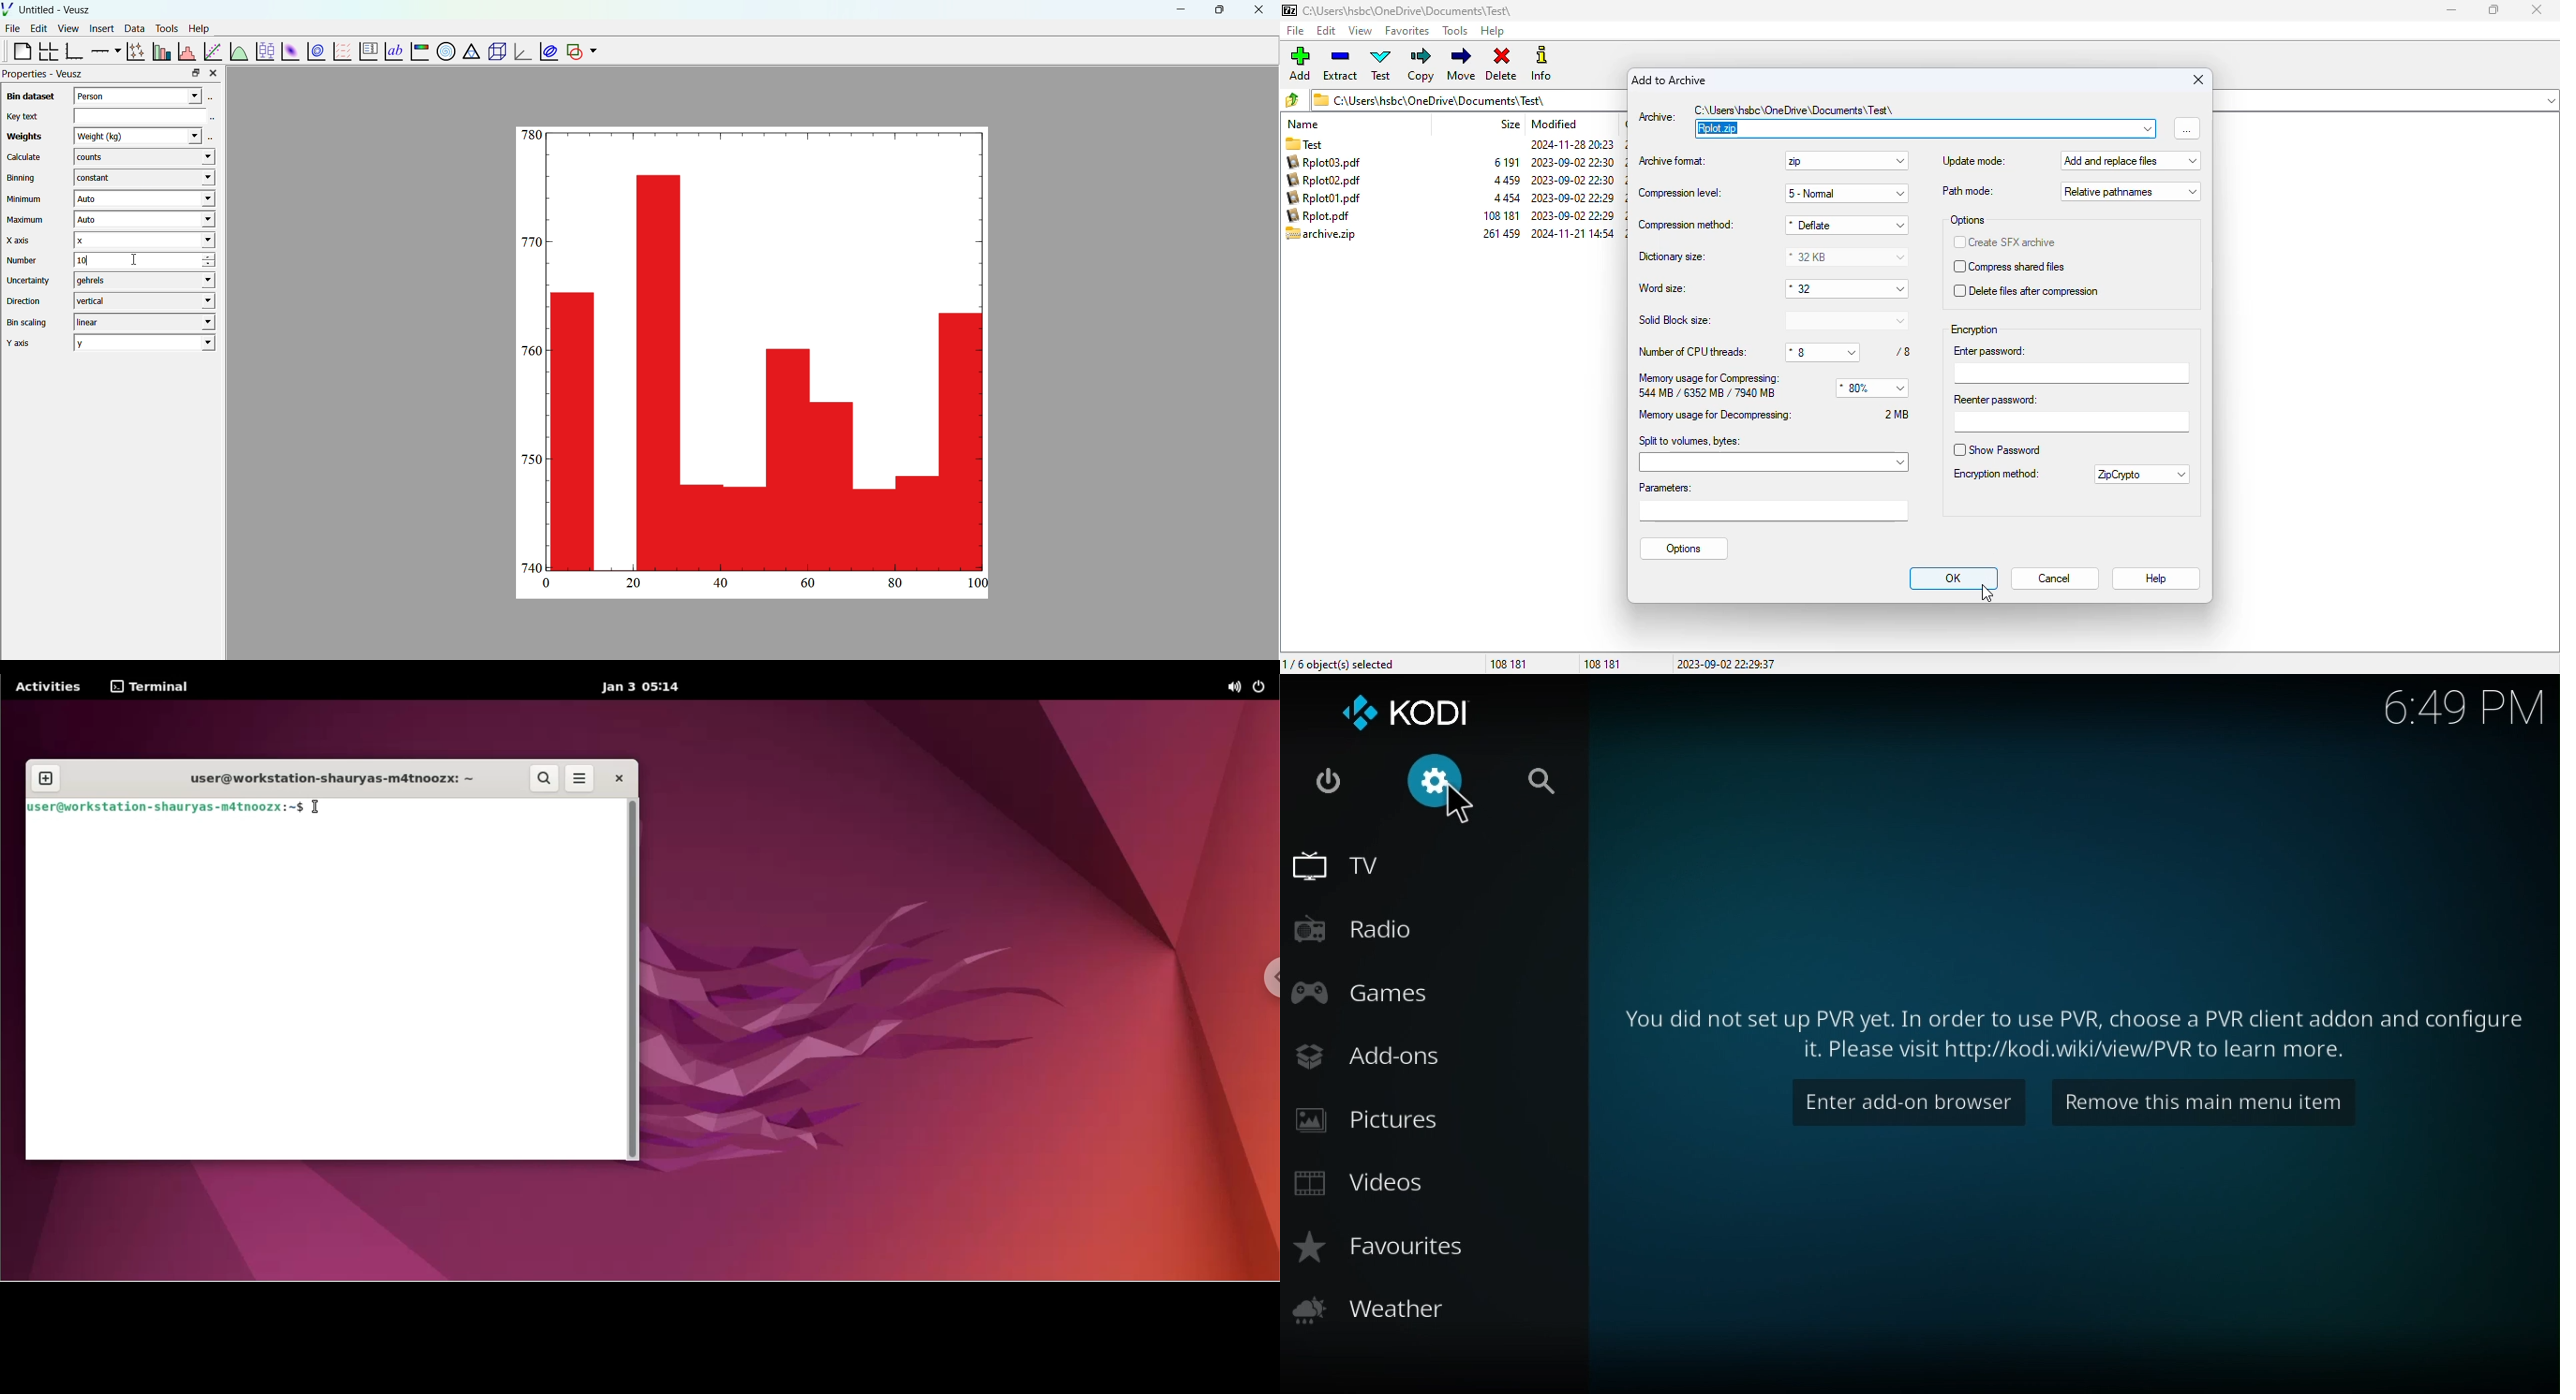 Image resolution: width=2576 pixels, height=1400 pixels. What do you see at coordinates (99, 27) in the screenshot?
I see `insert` at bounding box center [99, 27].